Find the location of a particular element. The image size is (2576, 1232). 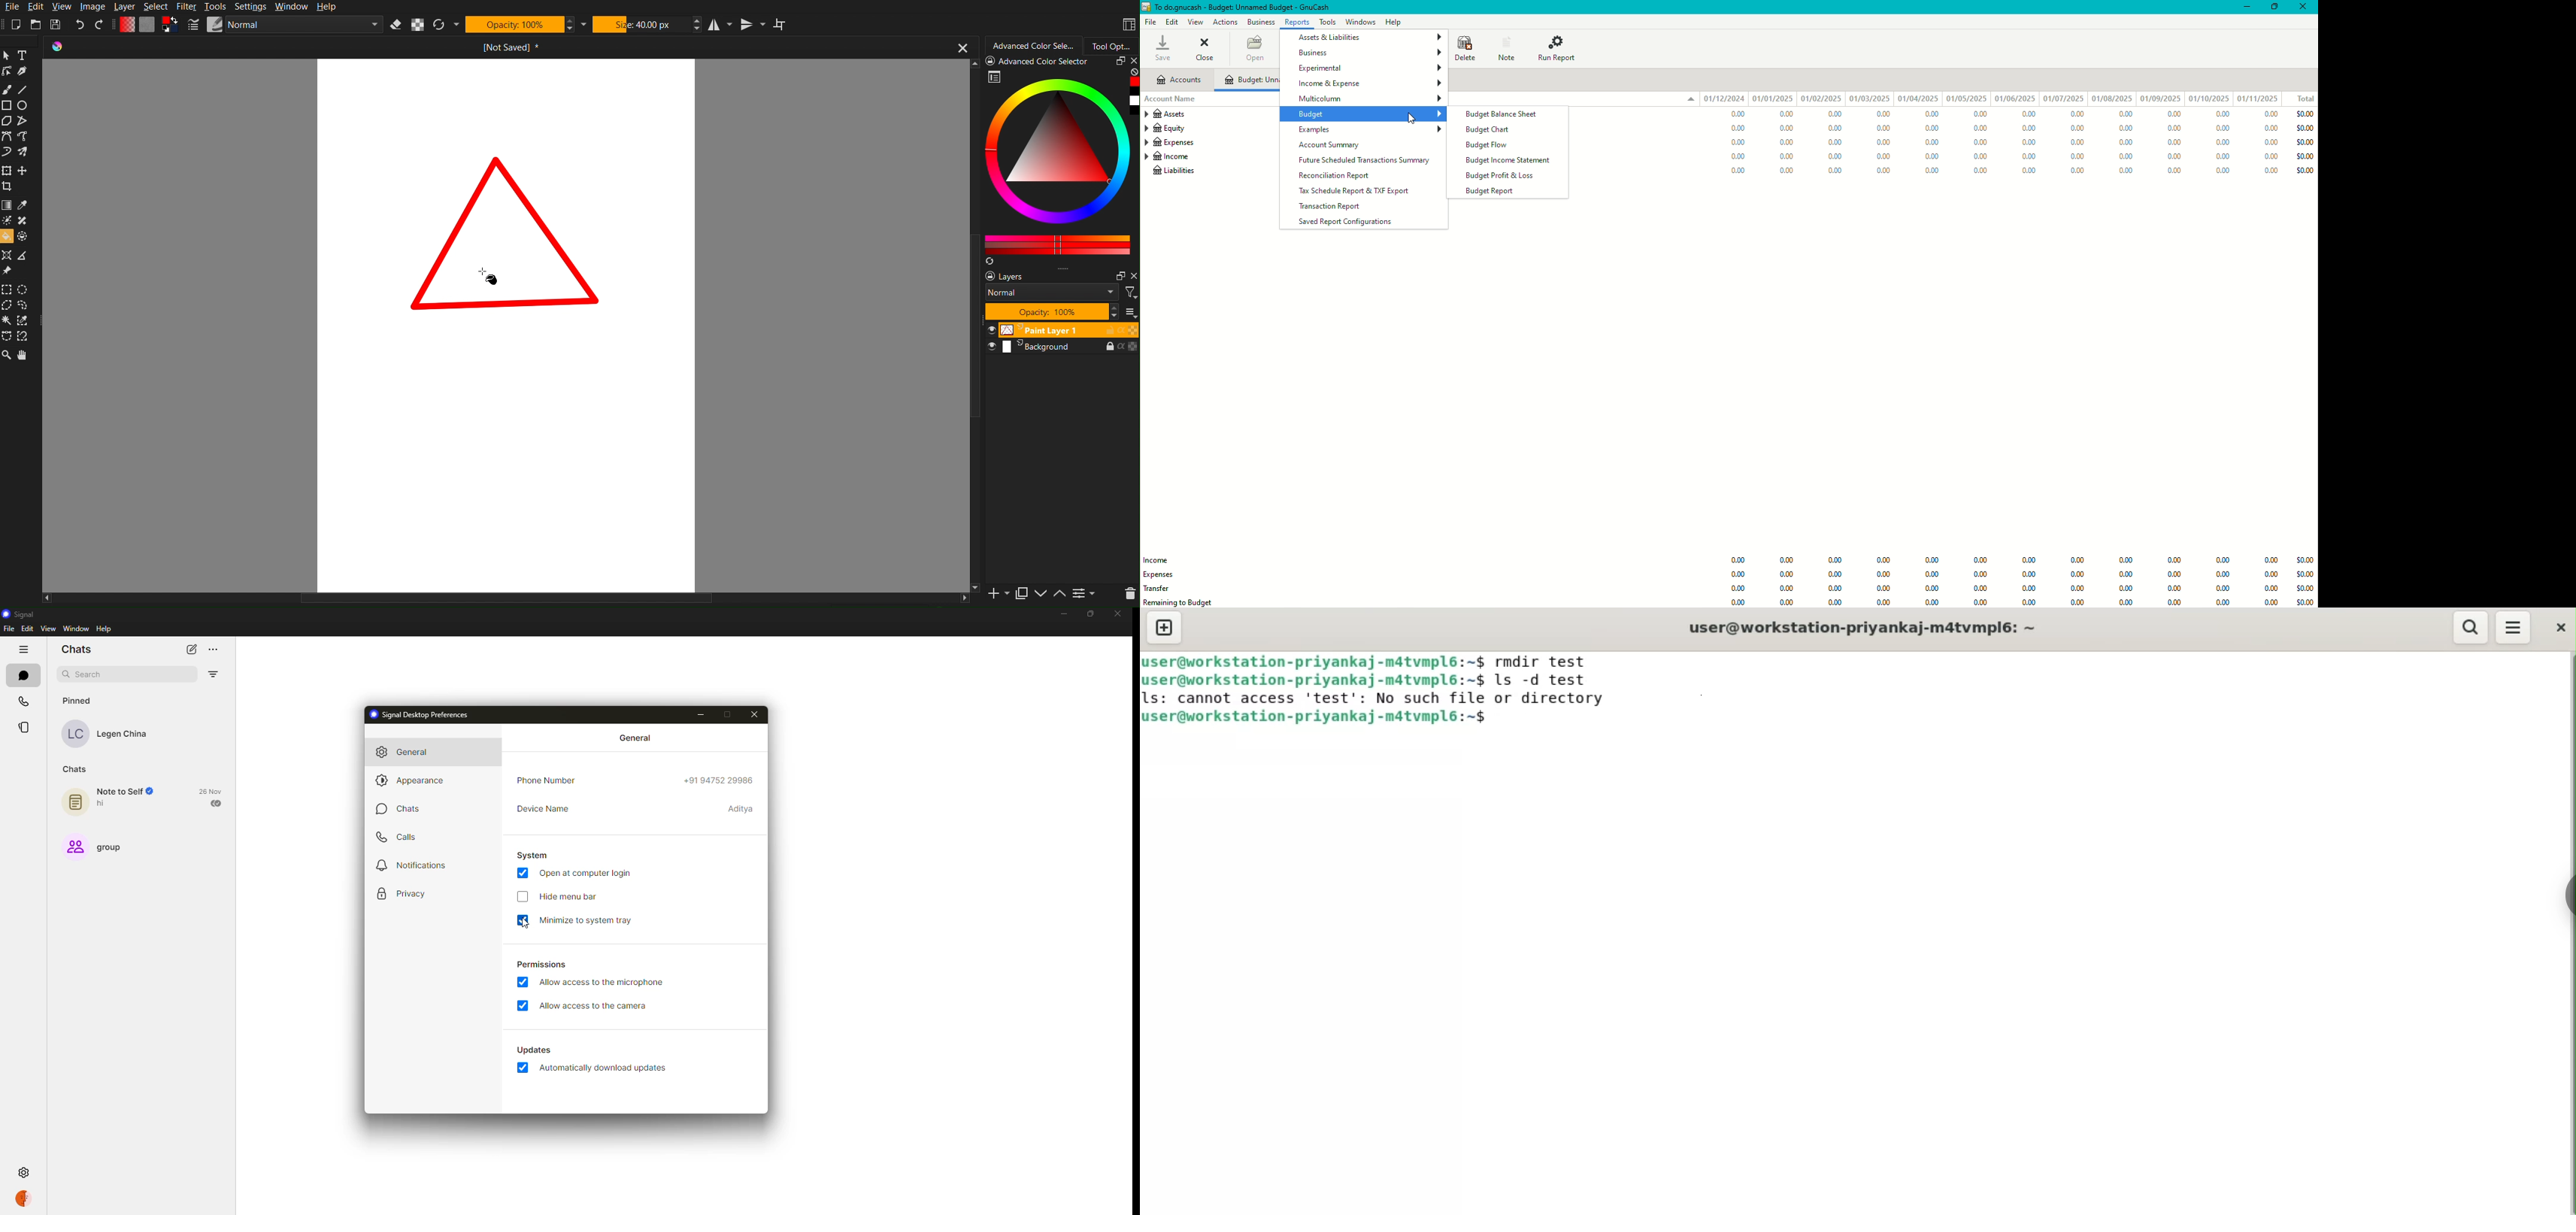

01/12/024 is located at coordinates (1725, 98).